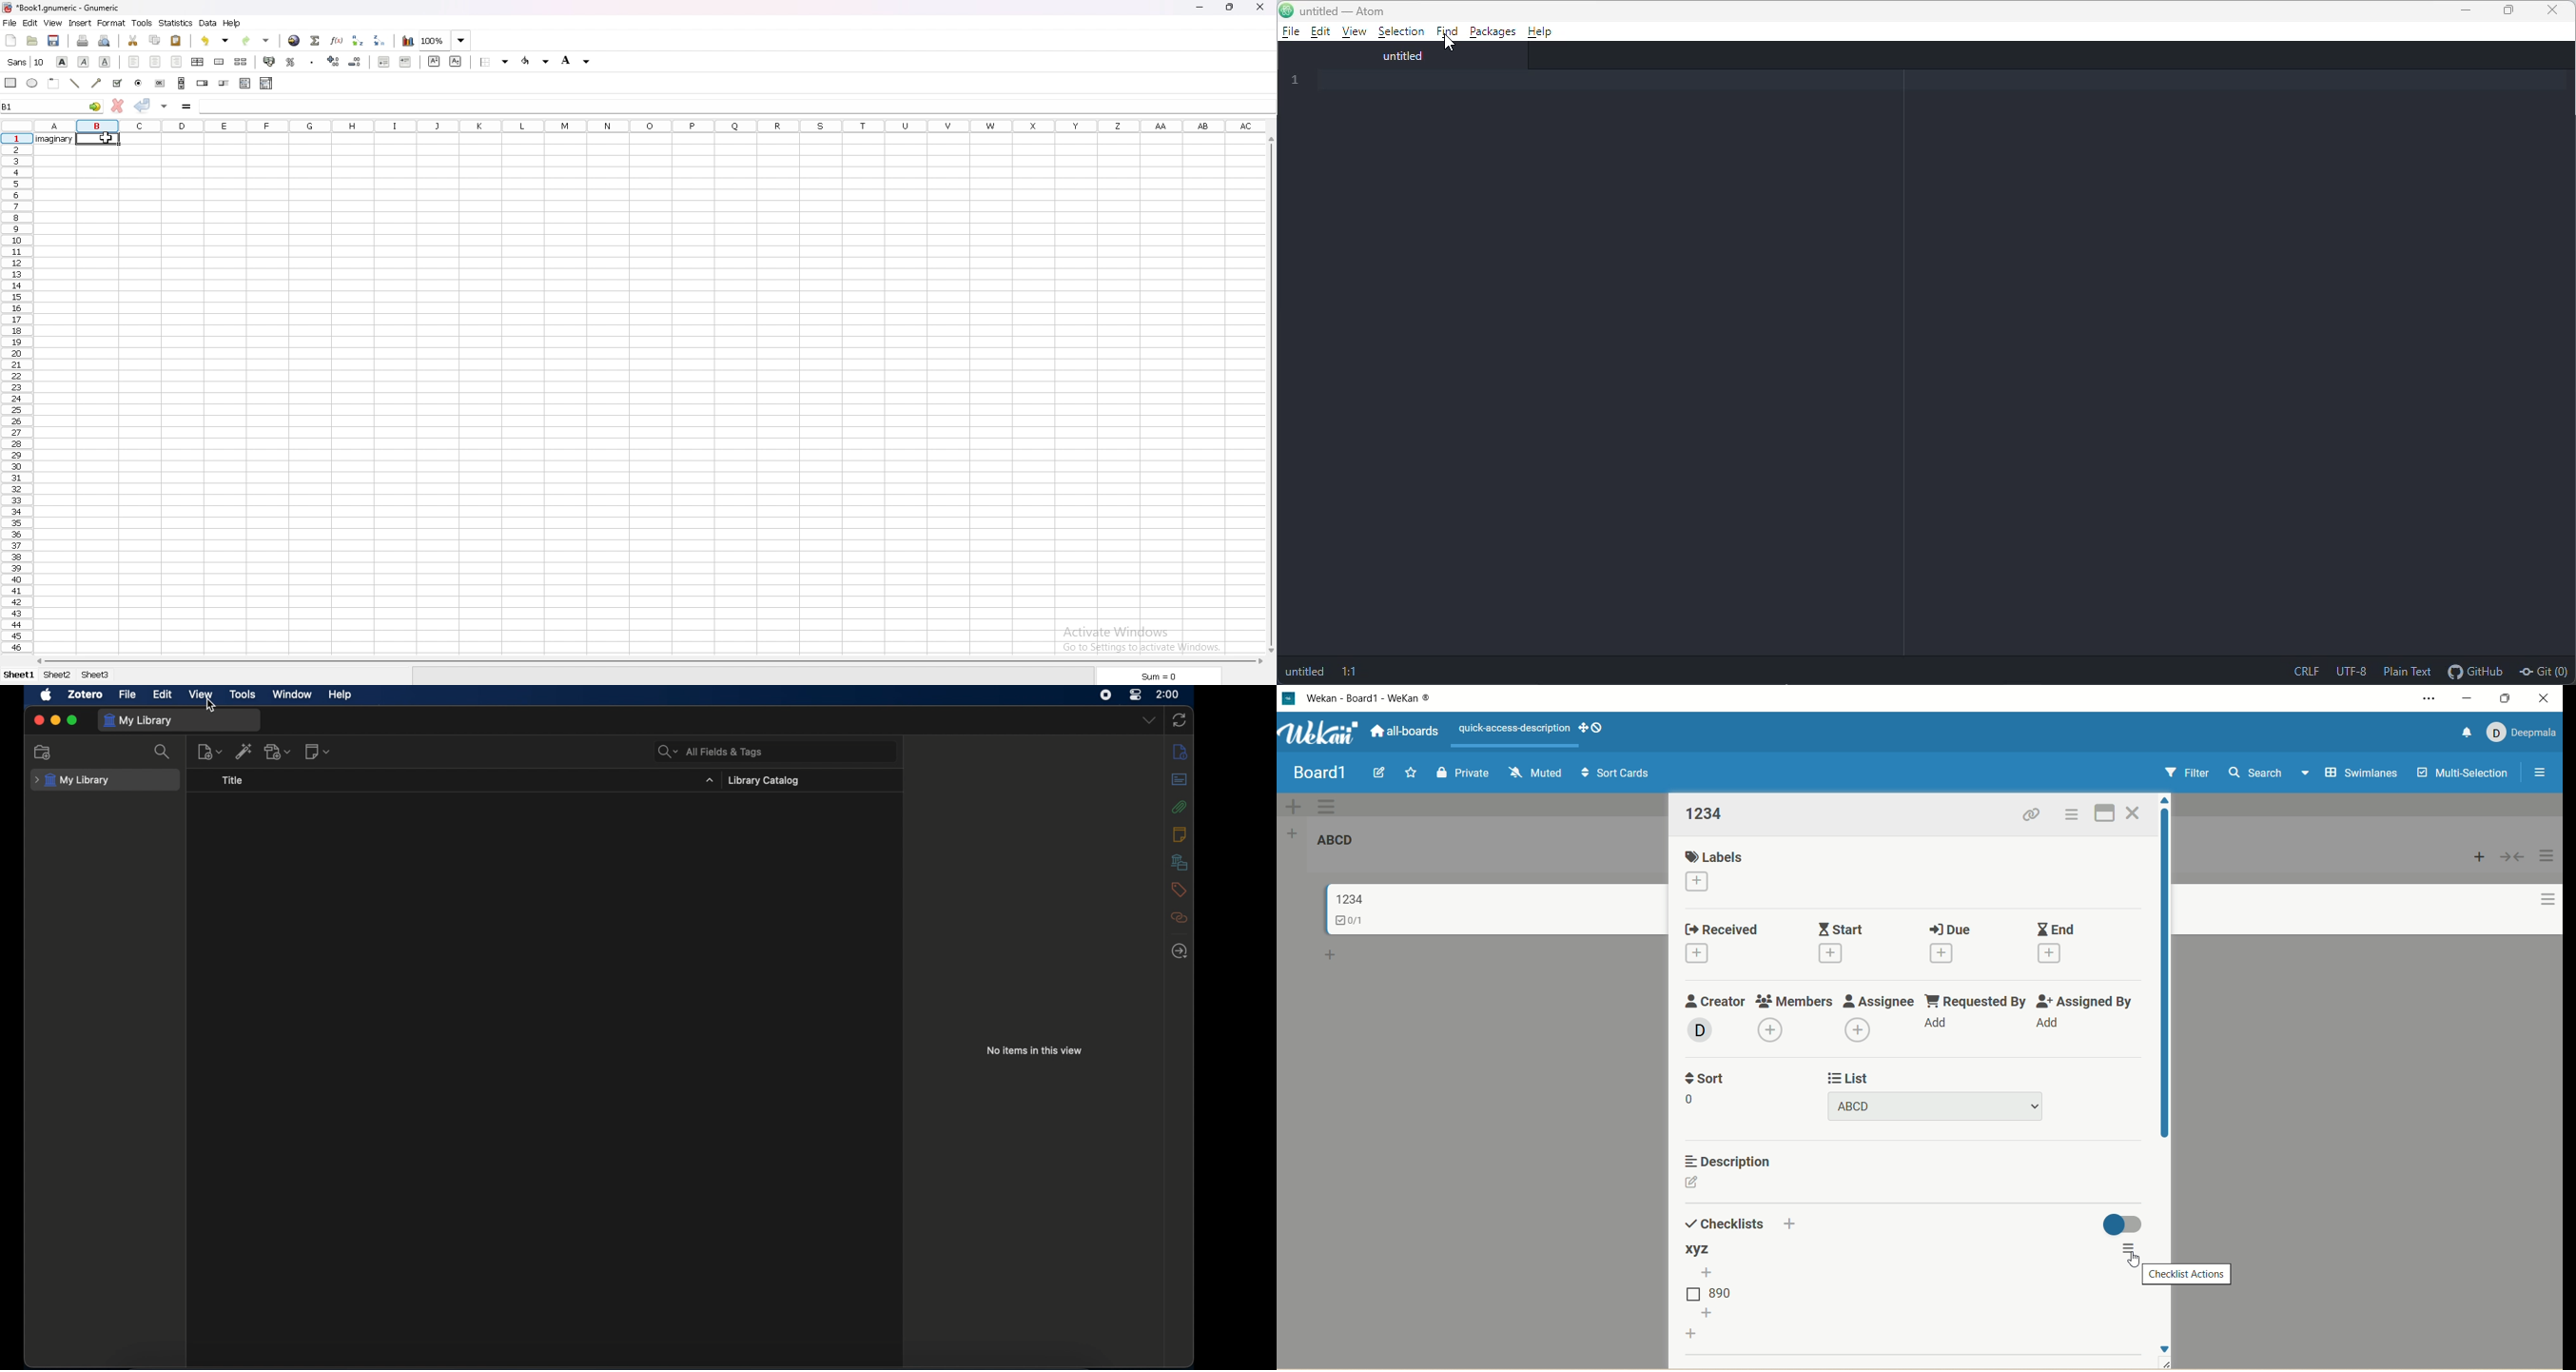 The height and width of the screenshot is (1372, 2576). I want to click on sort ascending, so click(359, 41).